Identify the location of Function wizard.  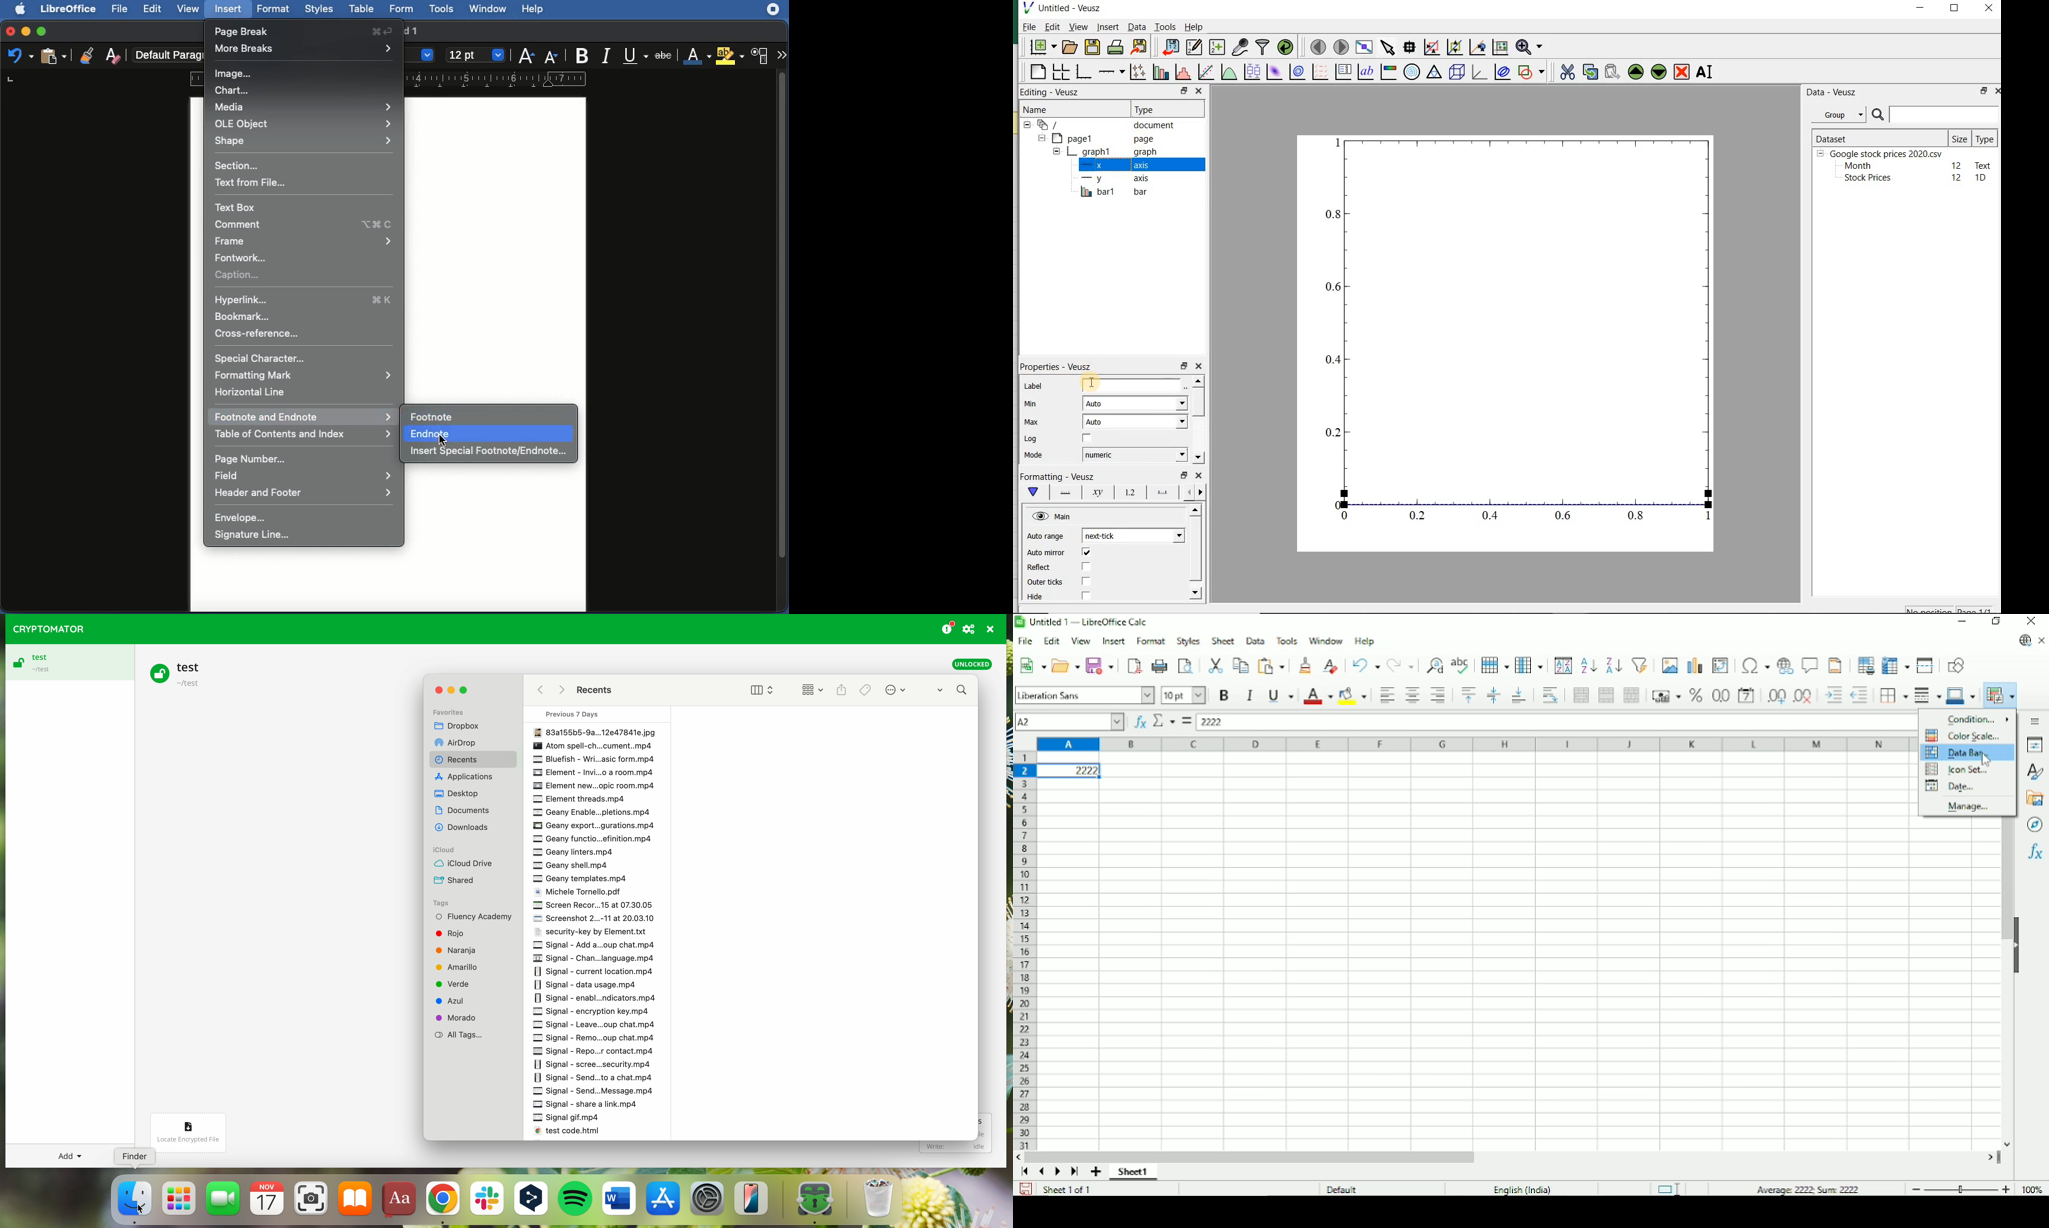
(1140, 722).